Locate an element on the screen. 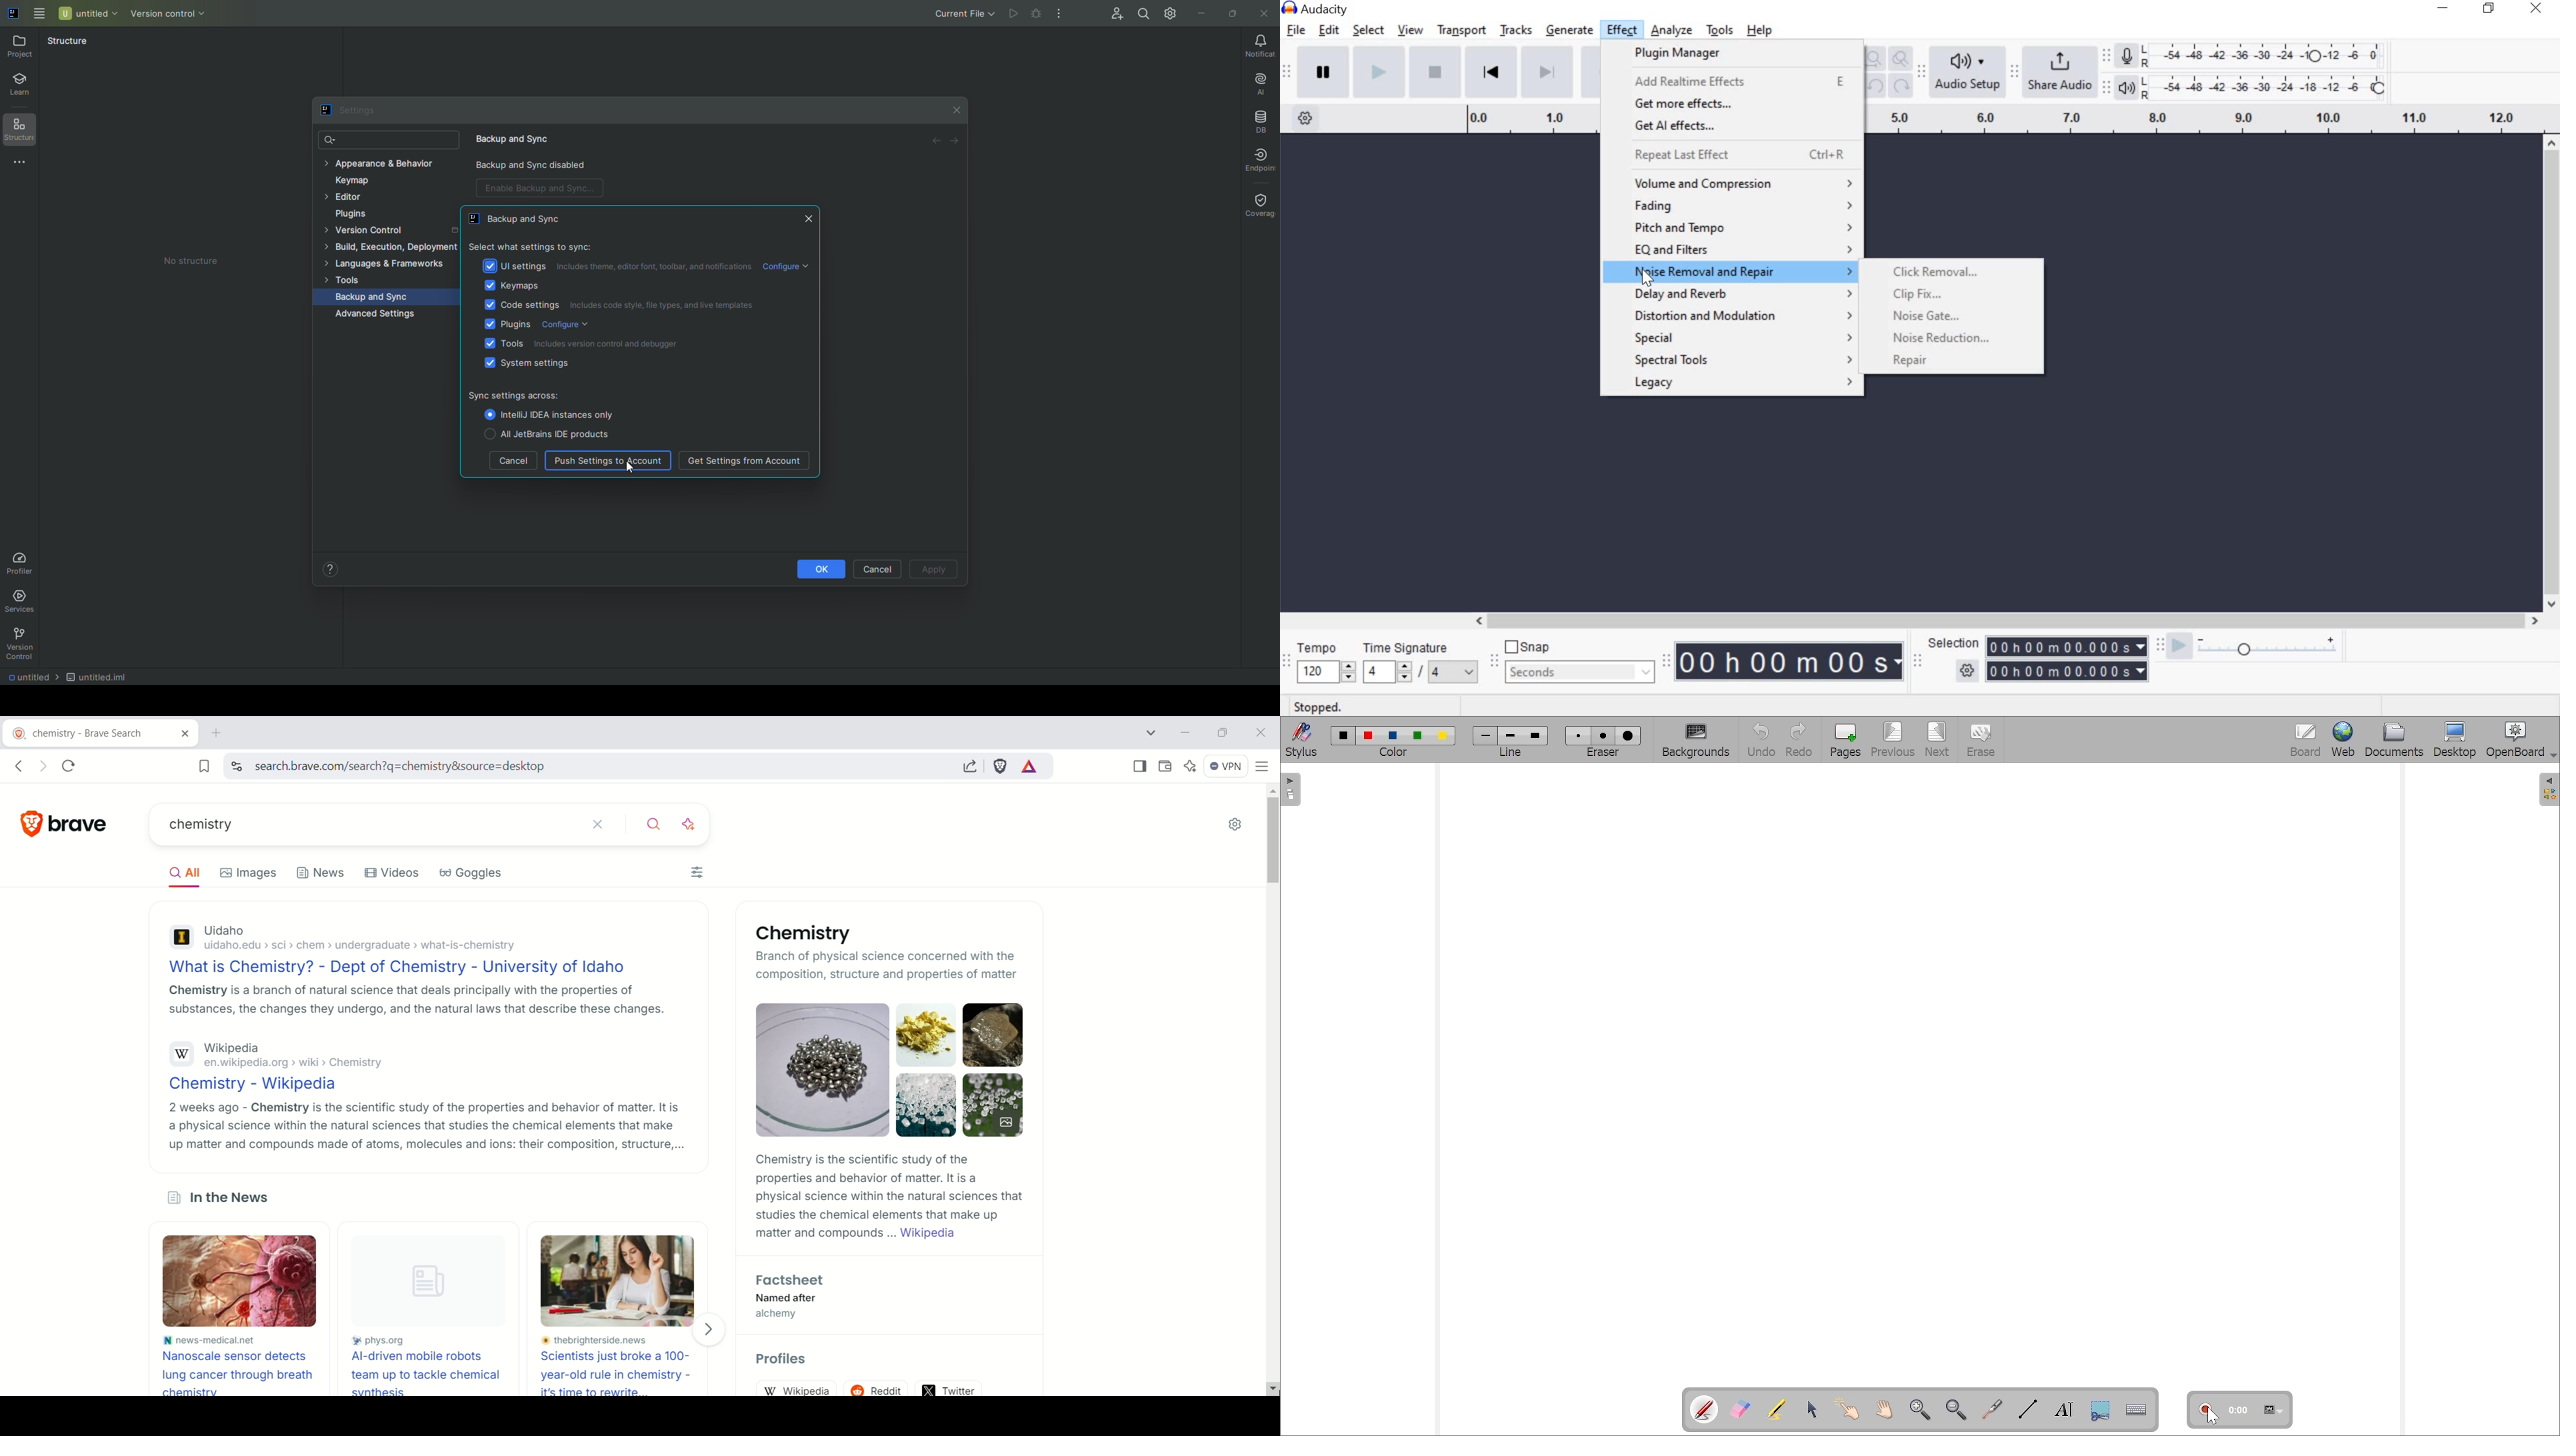 The image size is (2576, 1456). clip fix is located at coordinates (1949, 295).